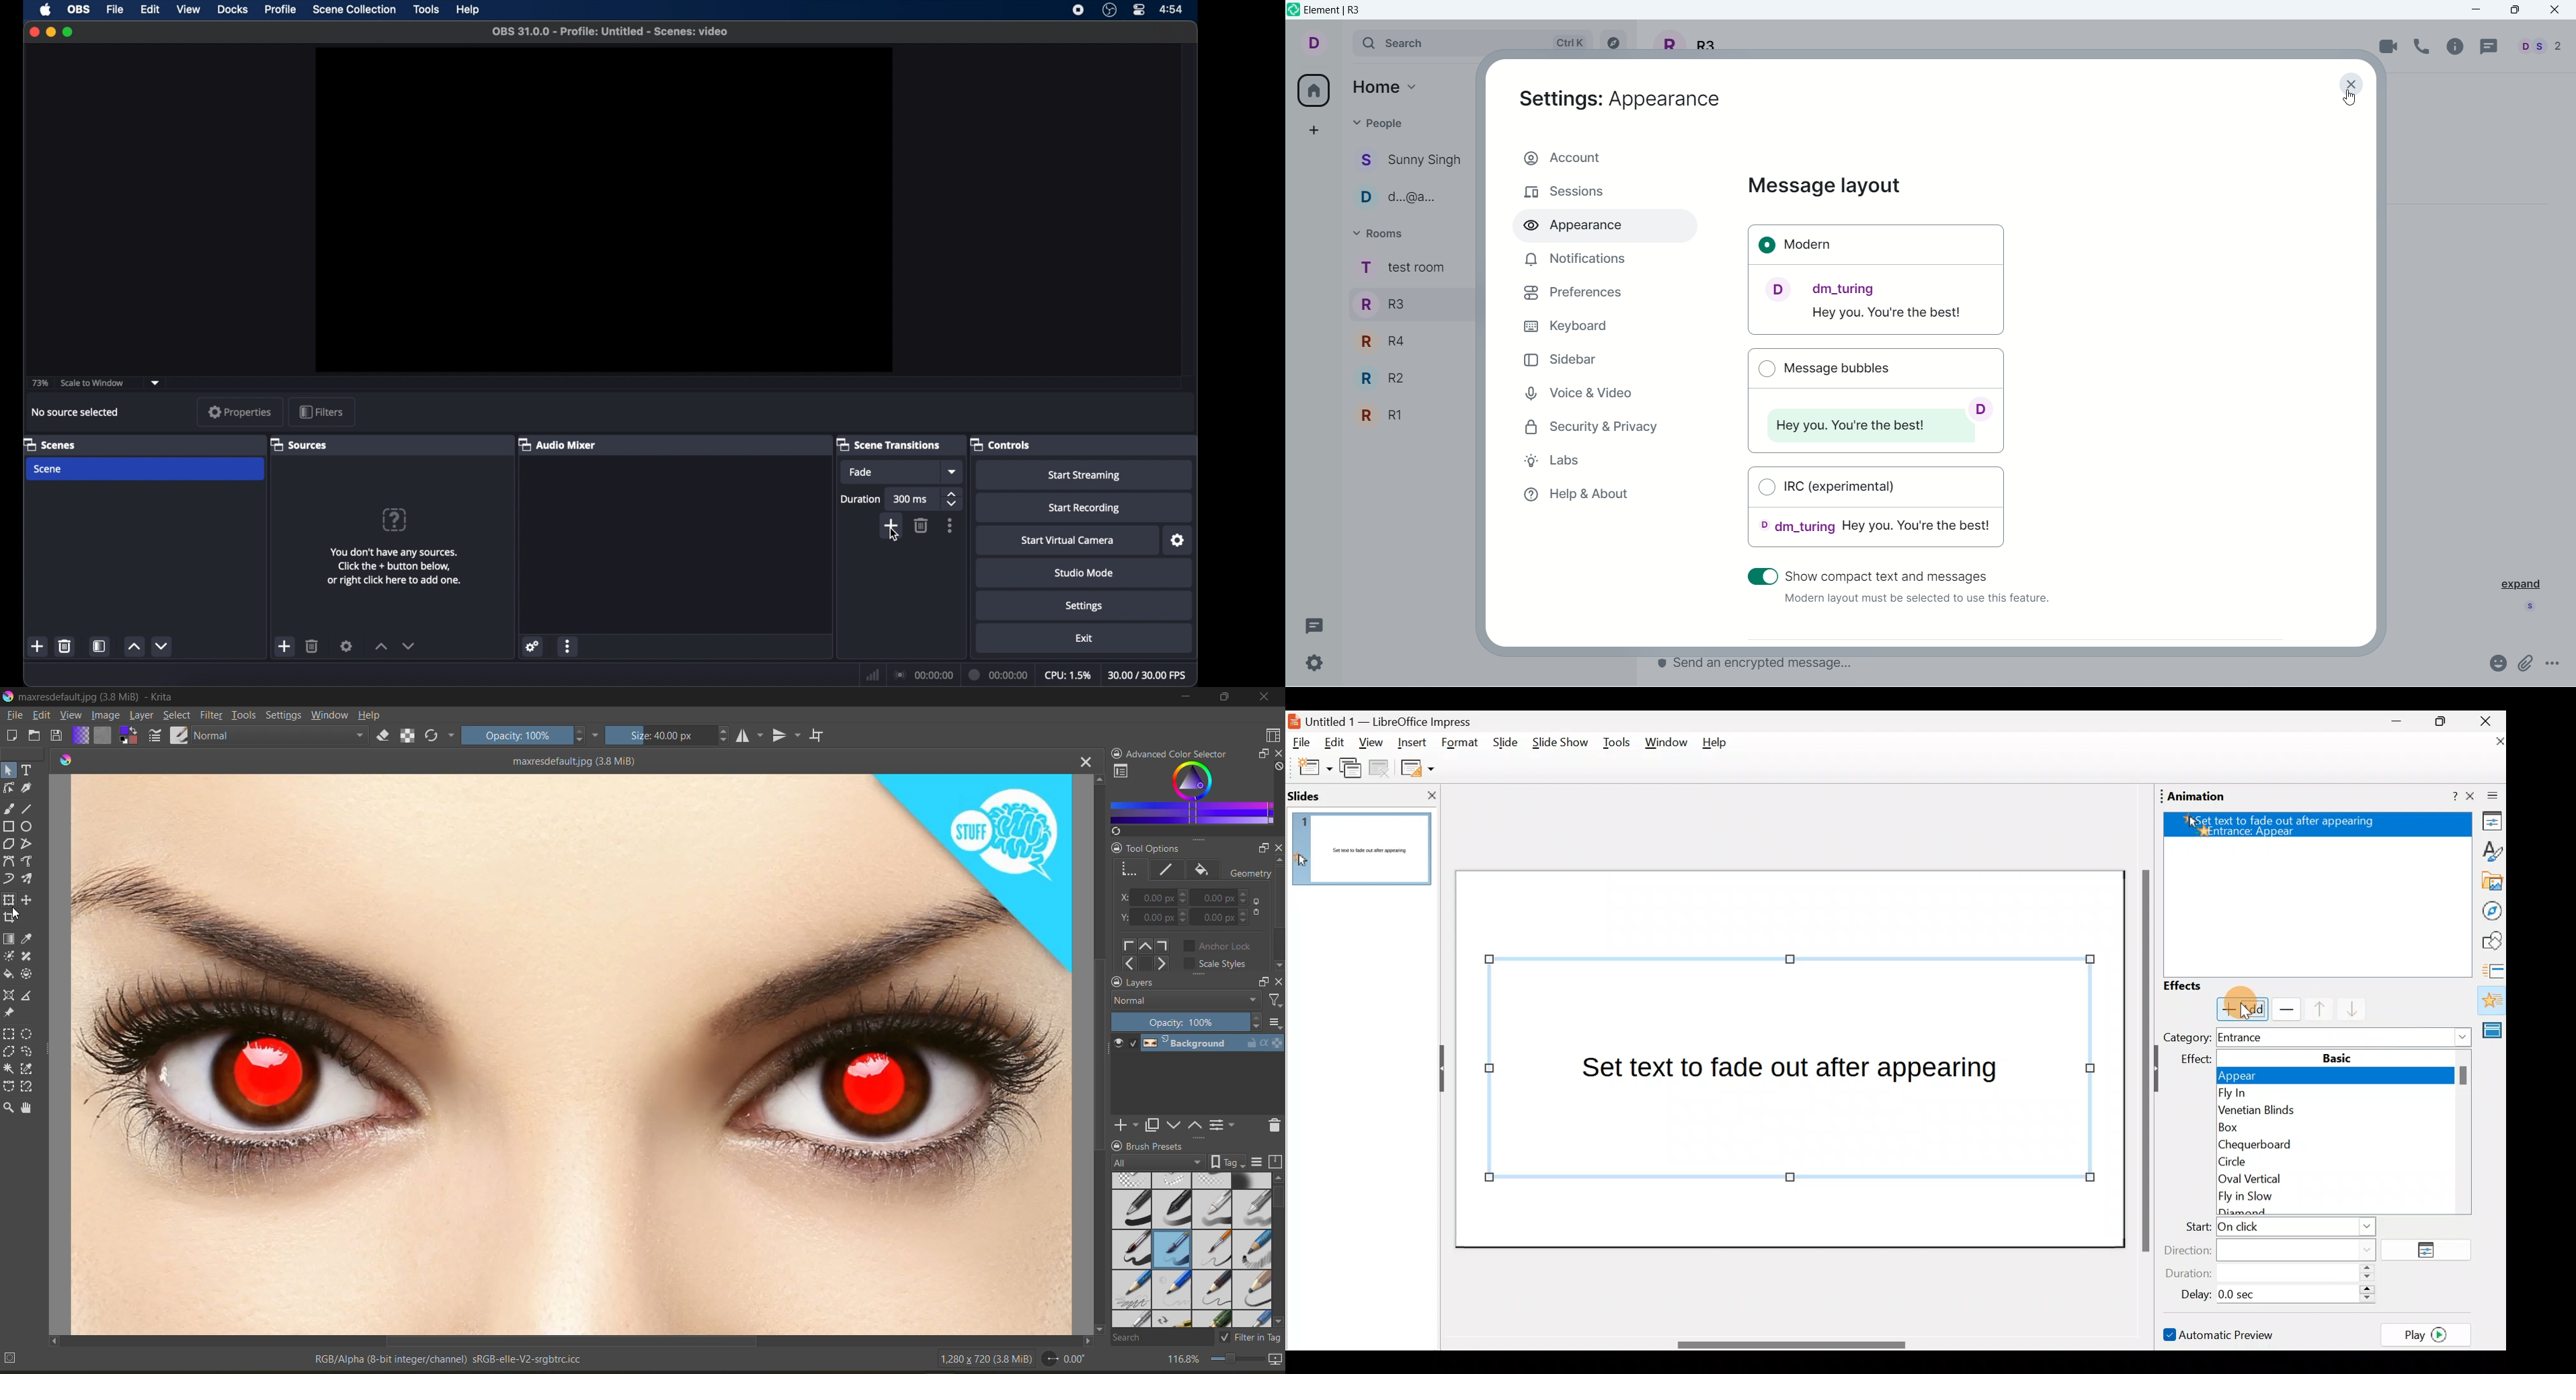  What do you see at coordinates (2278, 1249) in the screenshot?
I see `Direction` at bounding box center [2278, 1249].